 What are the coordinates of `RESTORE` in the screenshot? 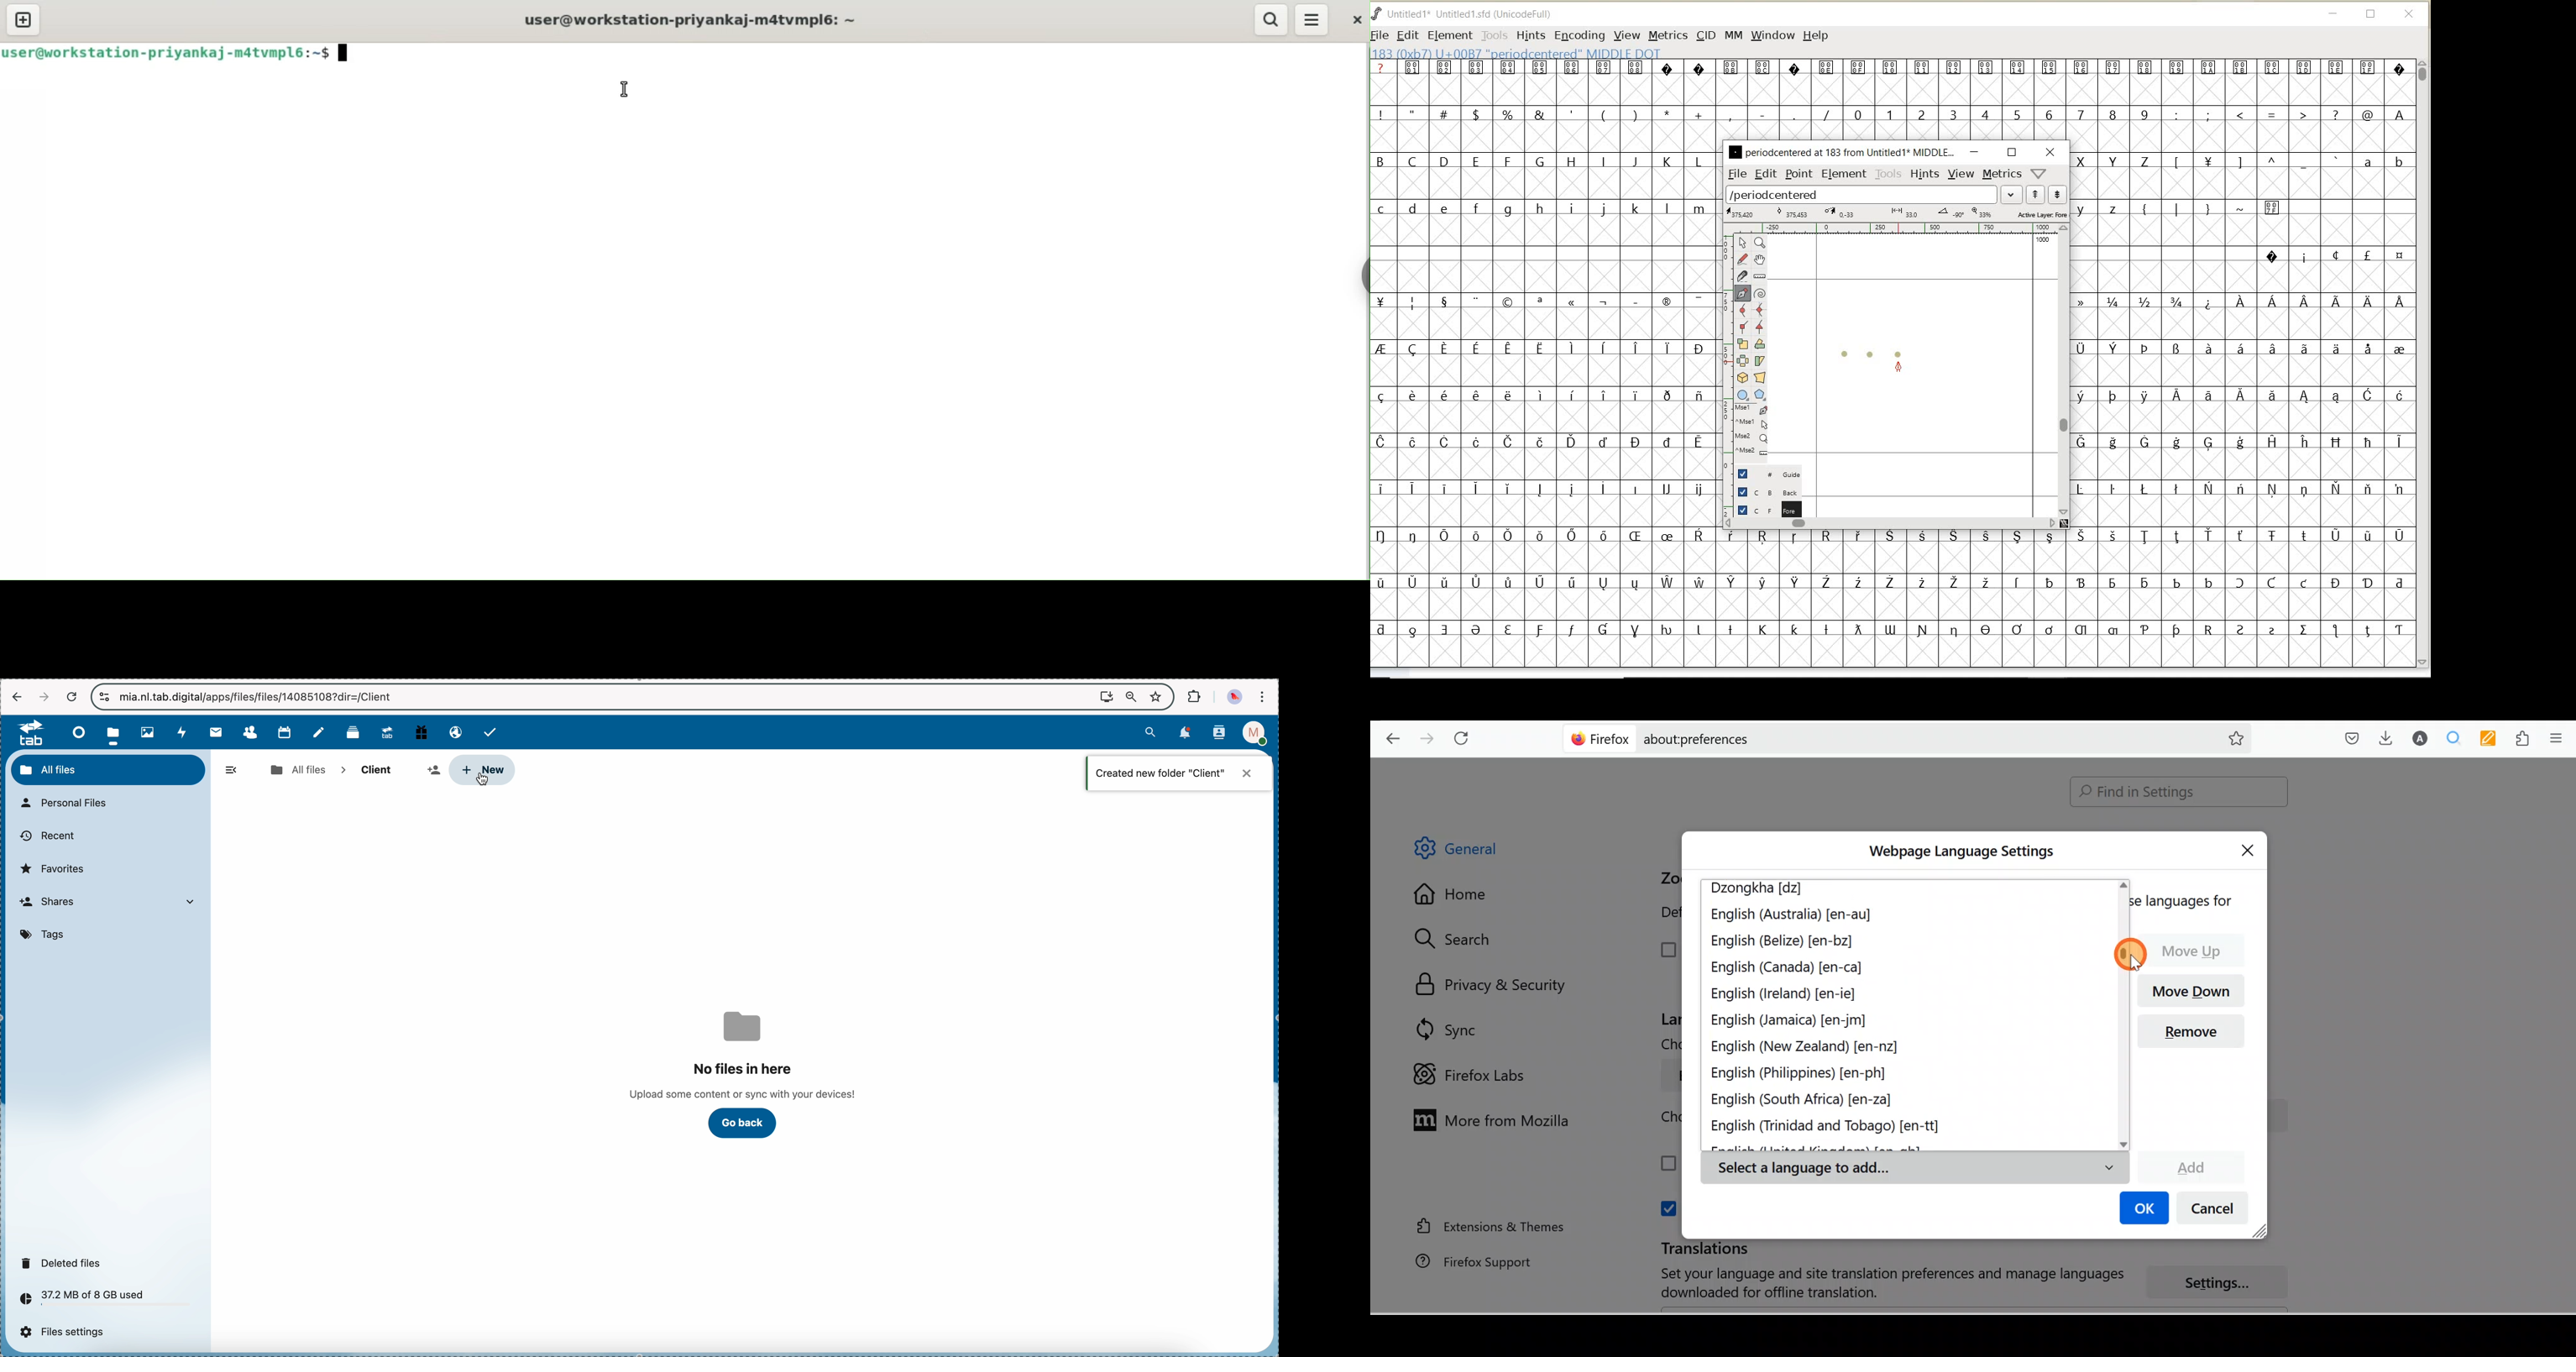 It's located at (2371, 16).